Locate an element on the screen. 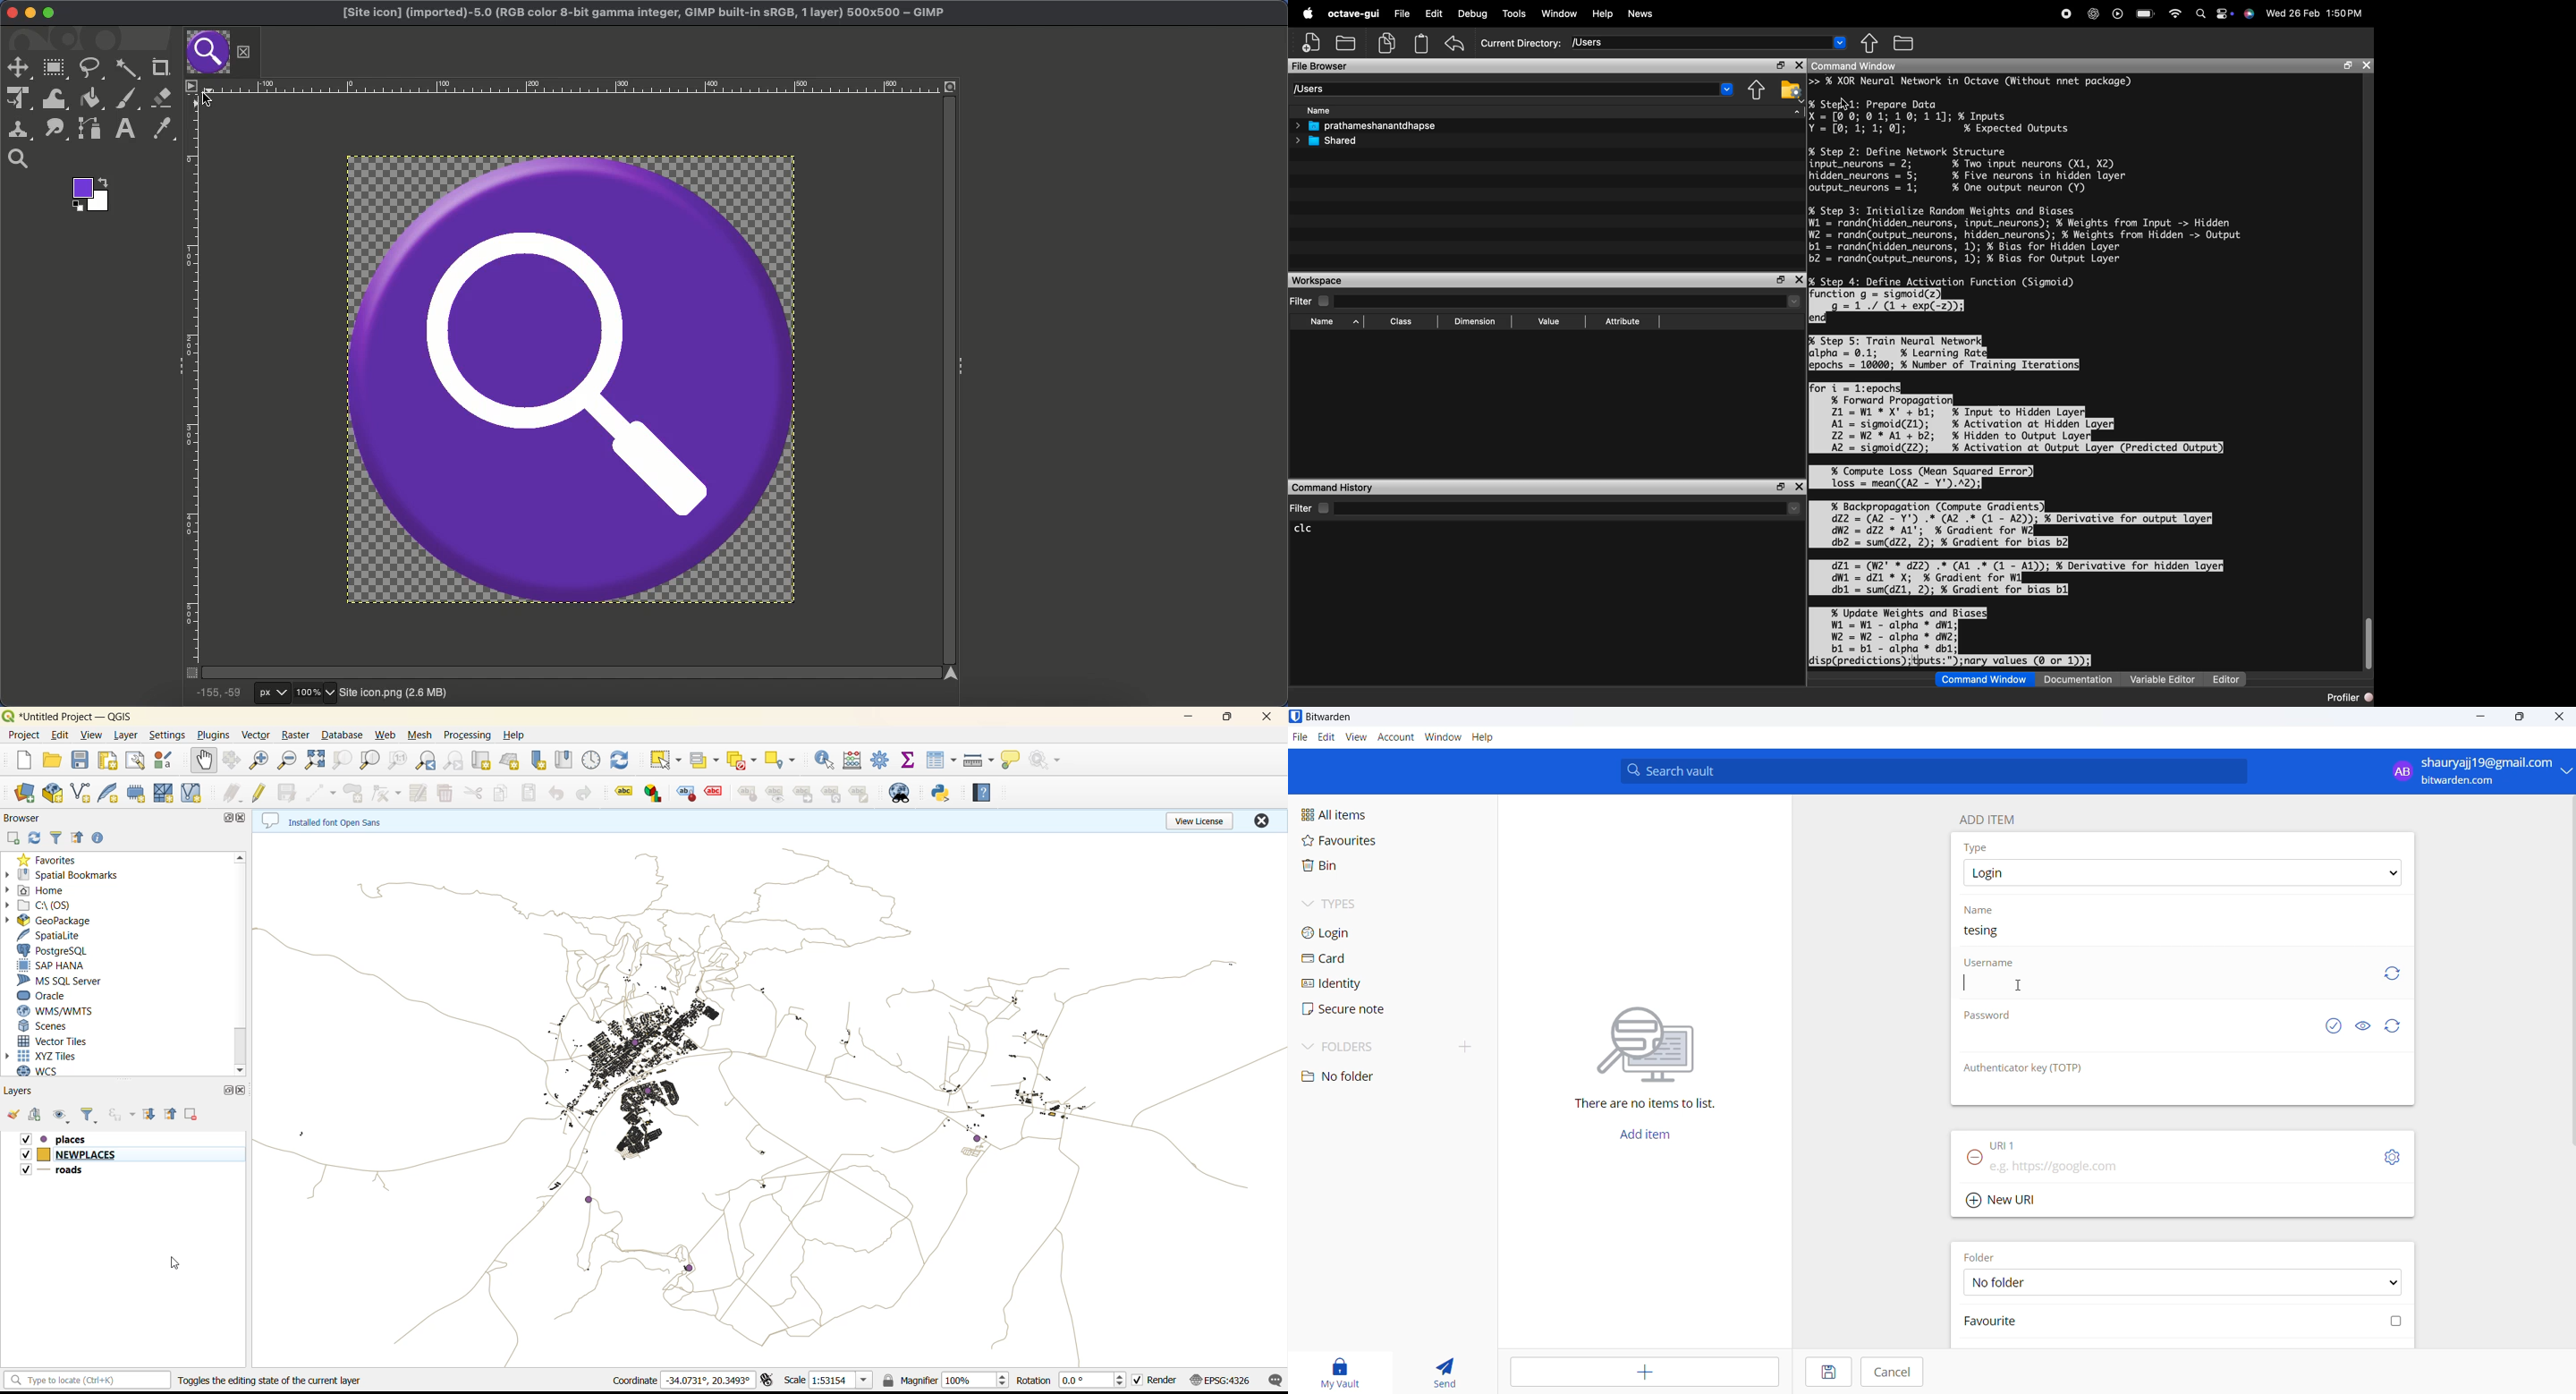 This screenshot has height=1400, width=2576. Image is located at coordinates (393, 693).